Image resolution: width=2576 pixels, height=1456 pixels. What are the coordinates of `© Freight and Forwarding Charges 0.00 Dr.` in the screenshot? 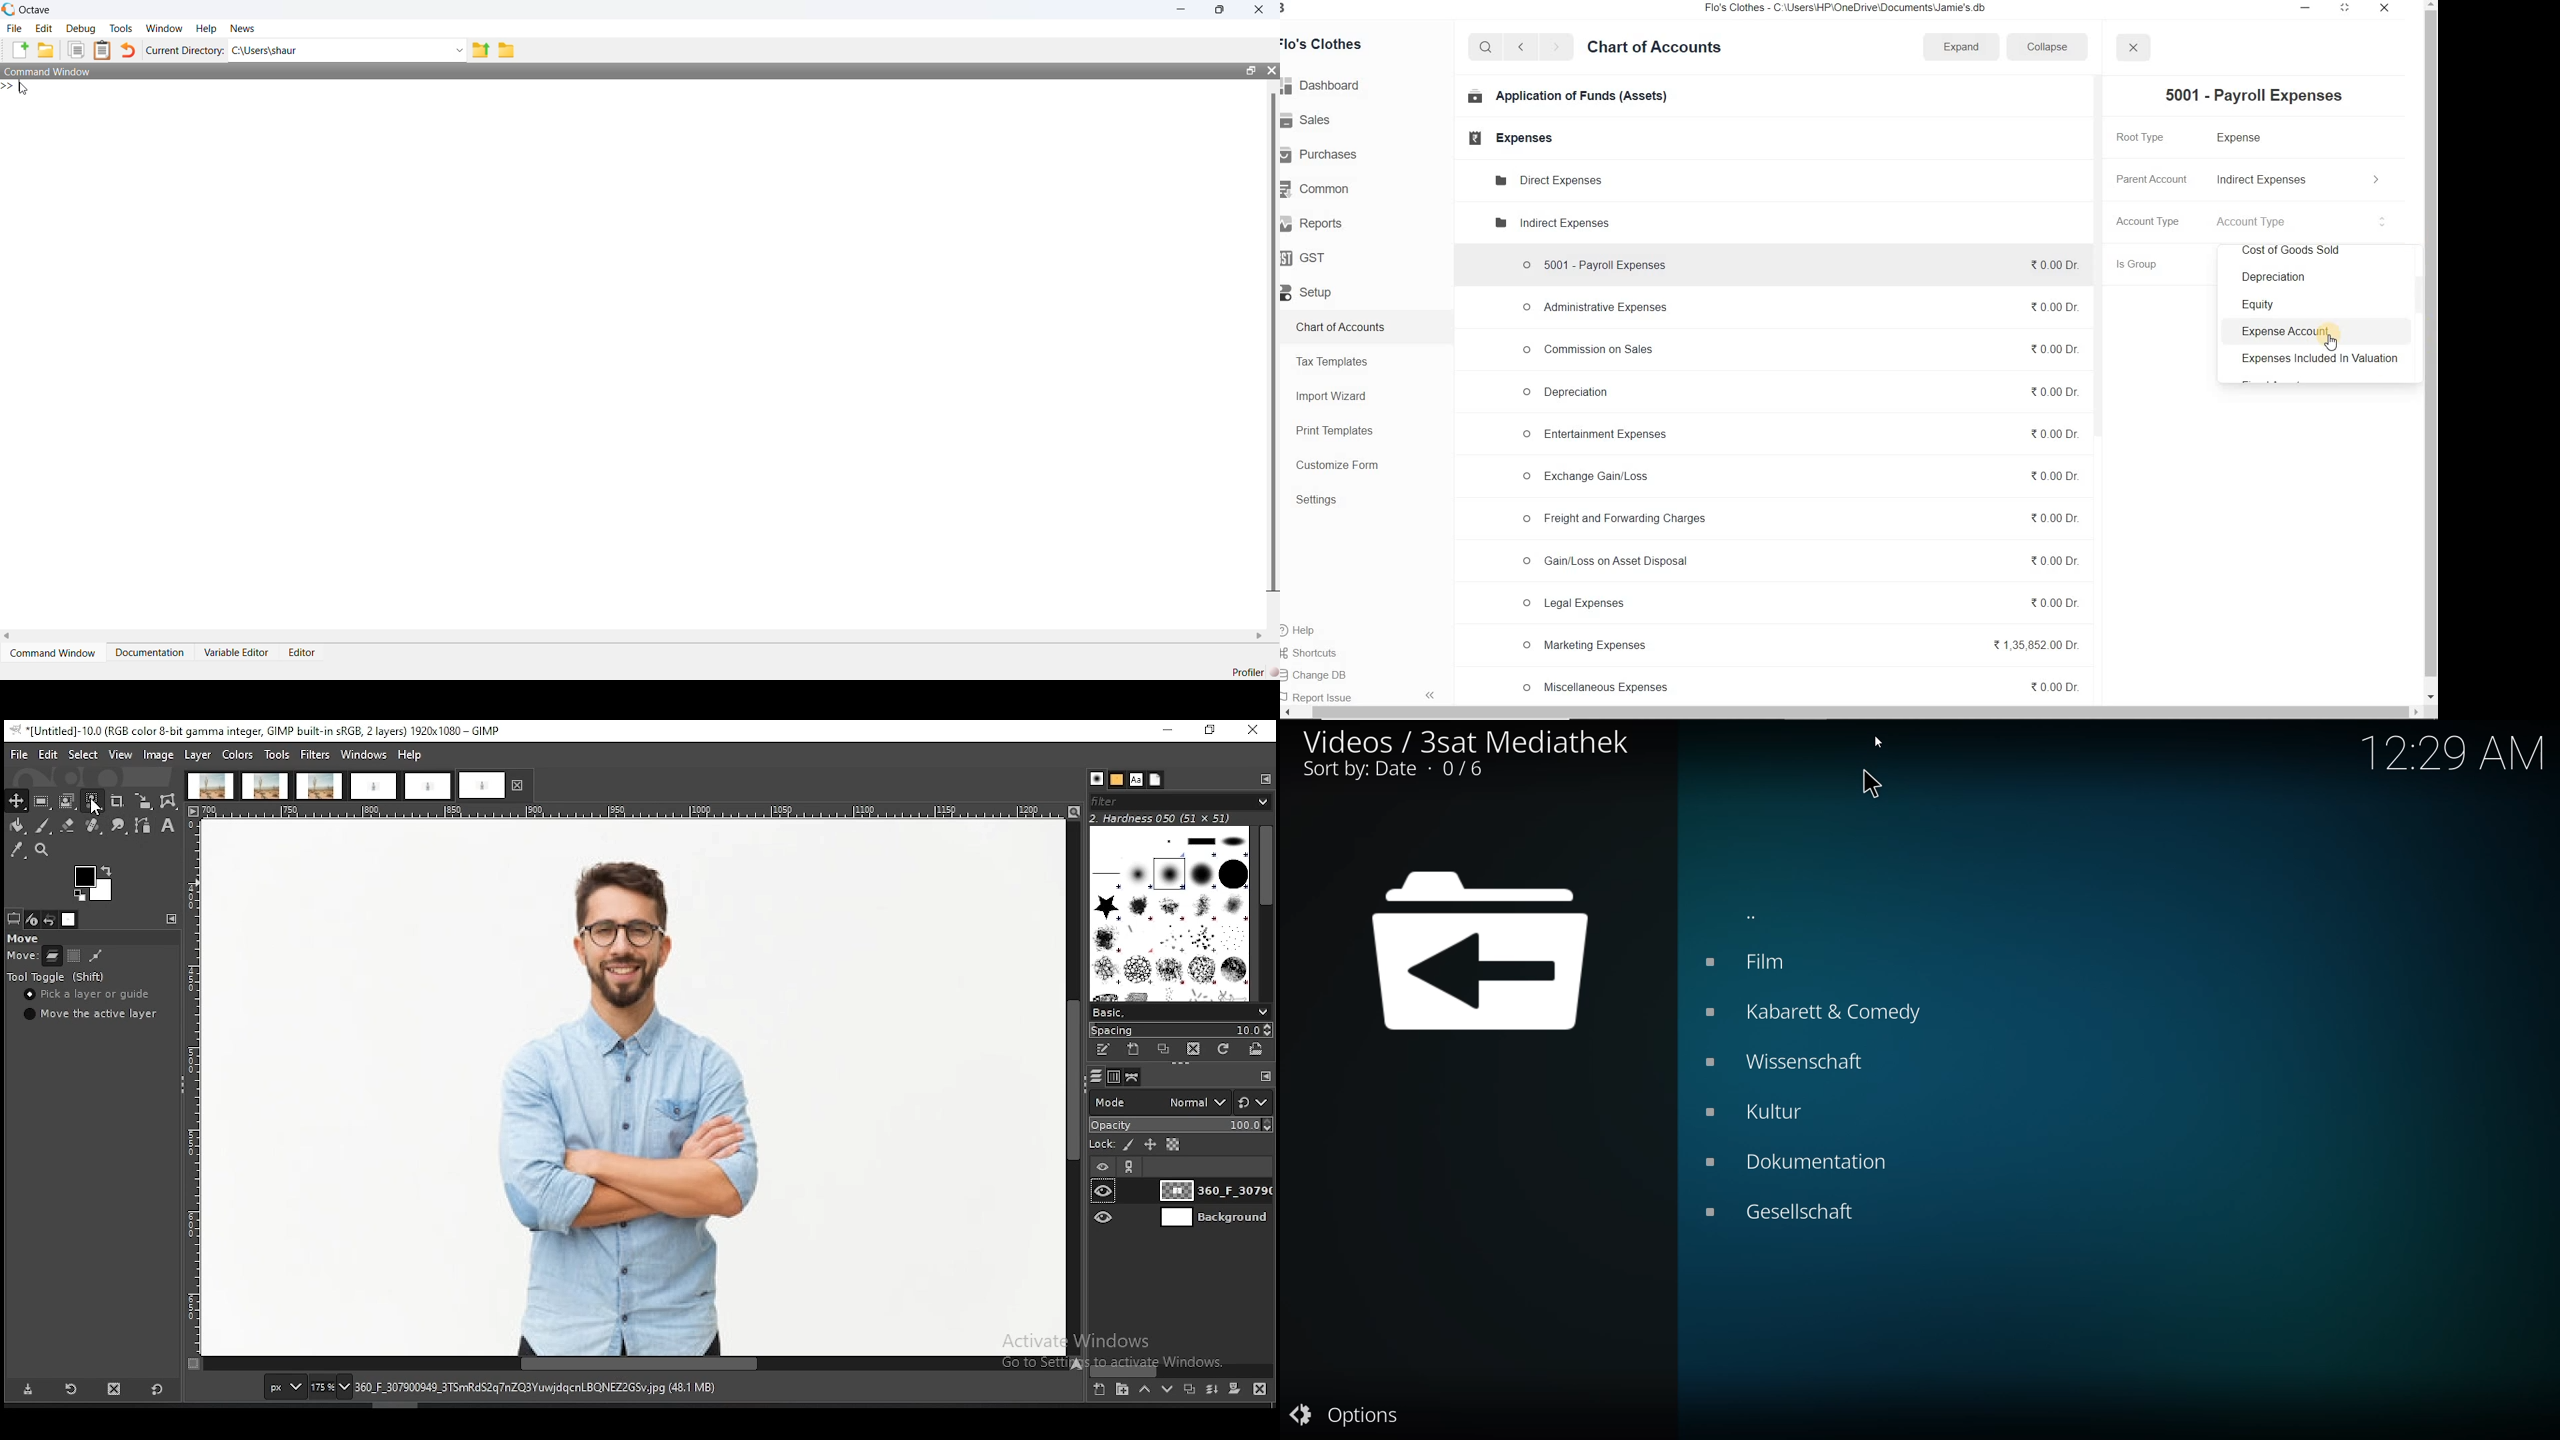 It's located at (1799, 522).